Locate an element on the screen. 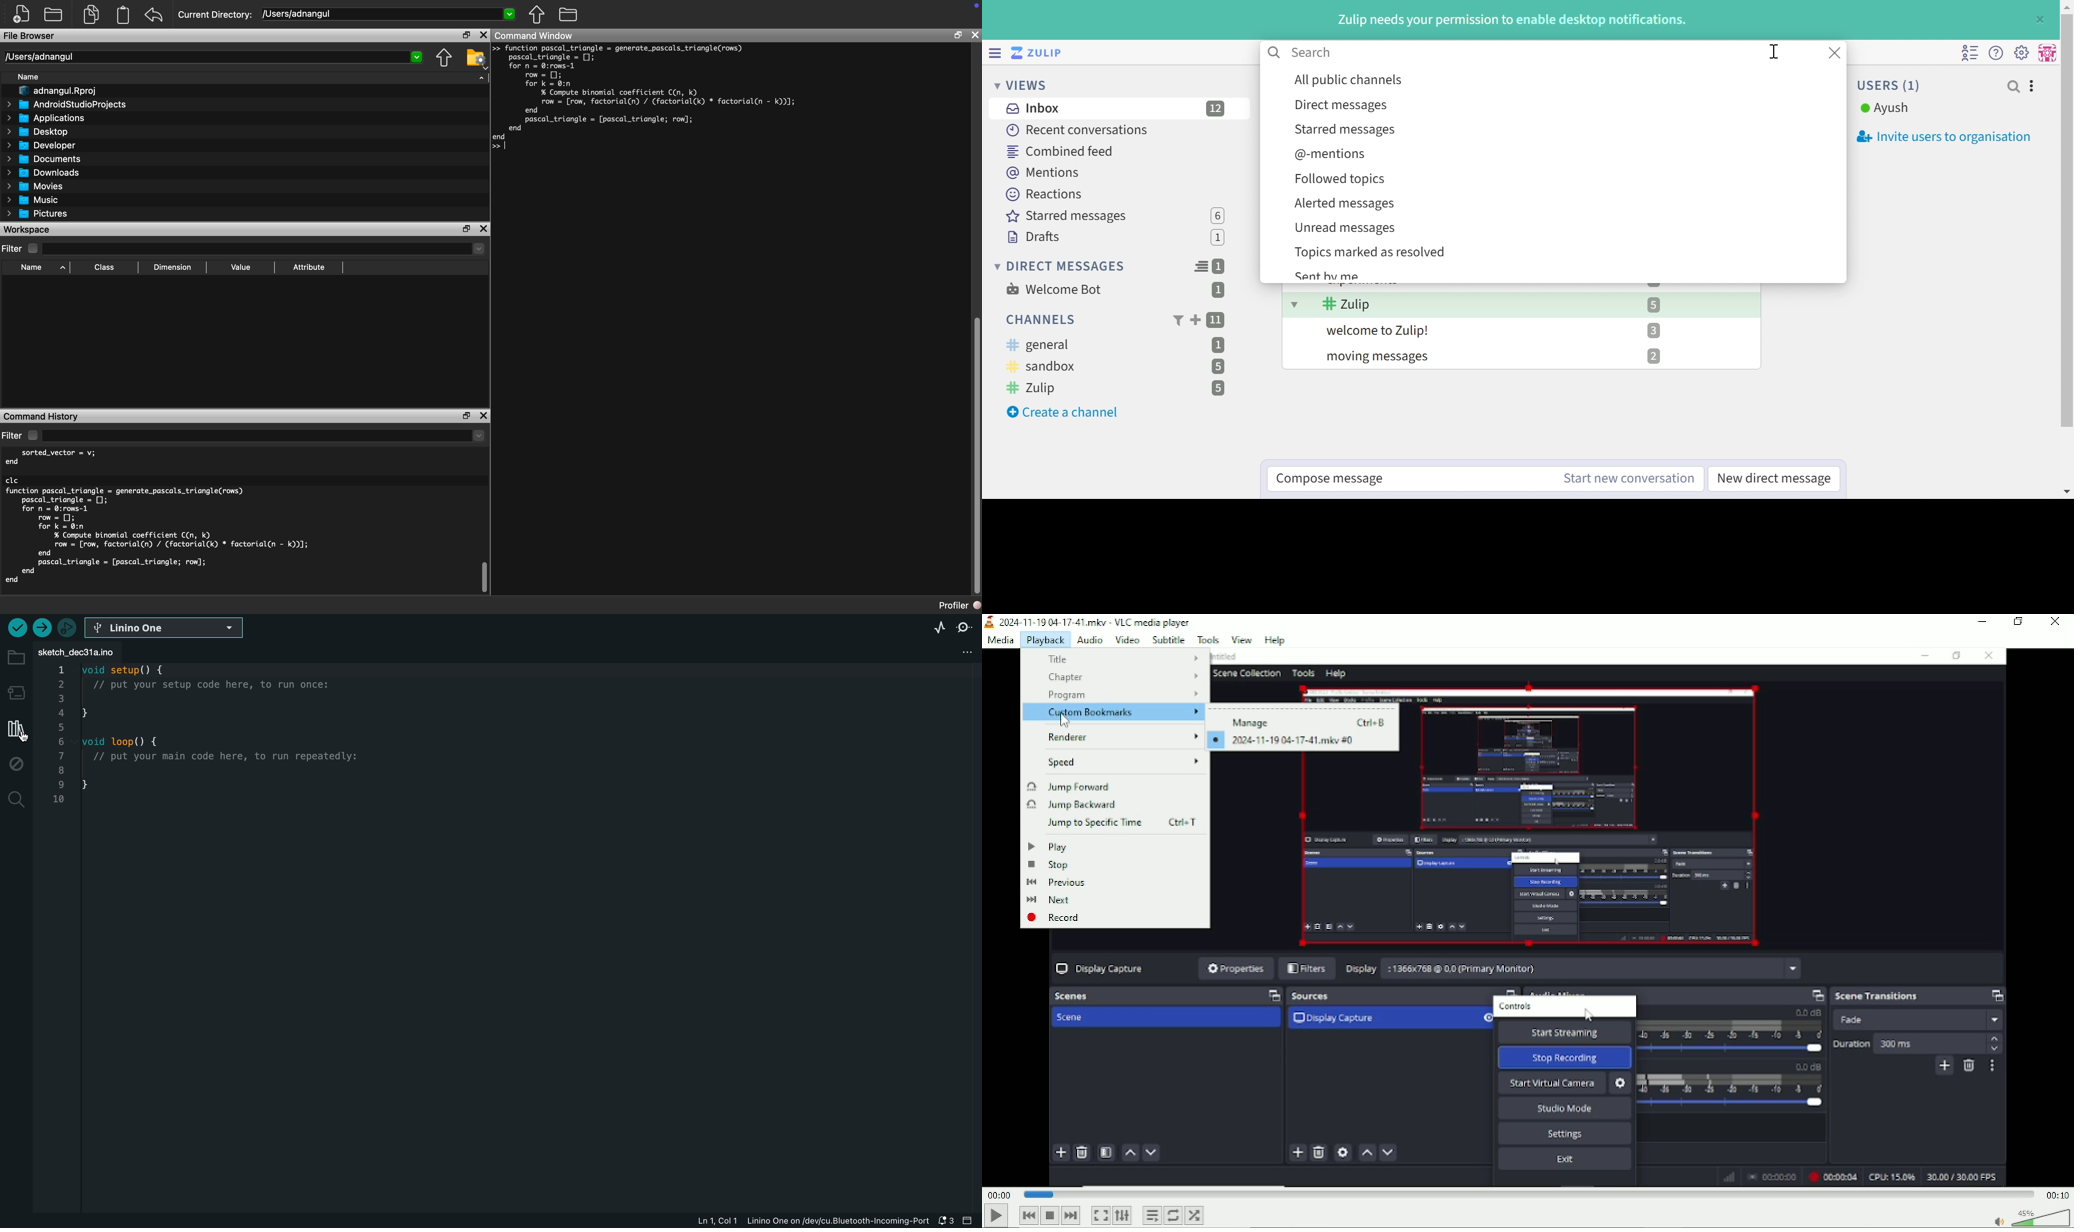 The width and height of the screenshot is (2100, 1232). Close is located at coordinates (484, 35).